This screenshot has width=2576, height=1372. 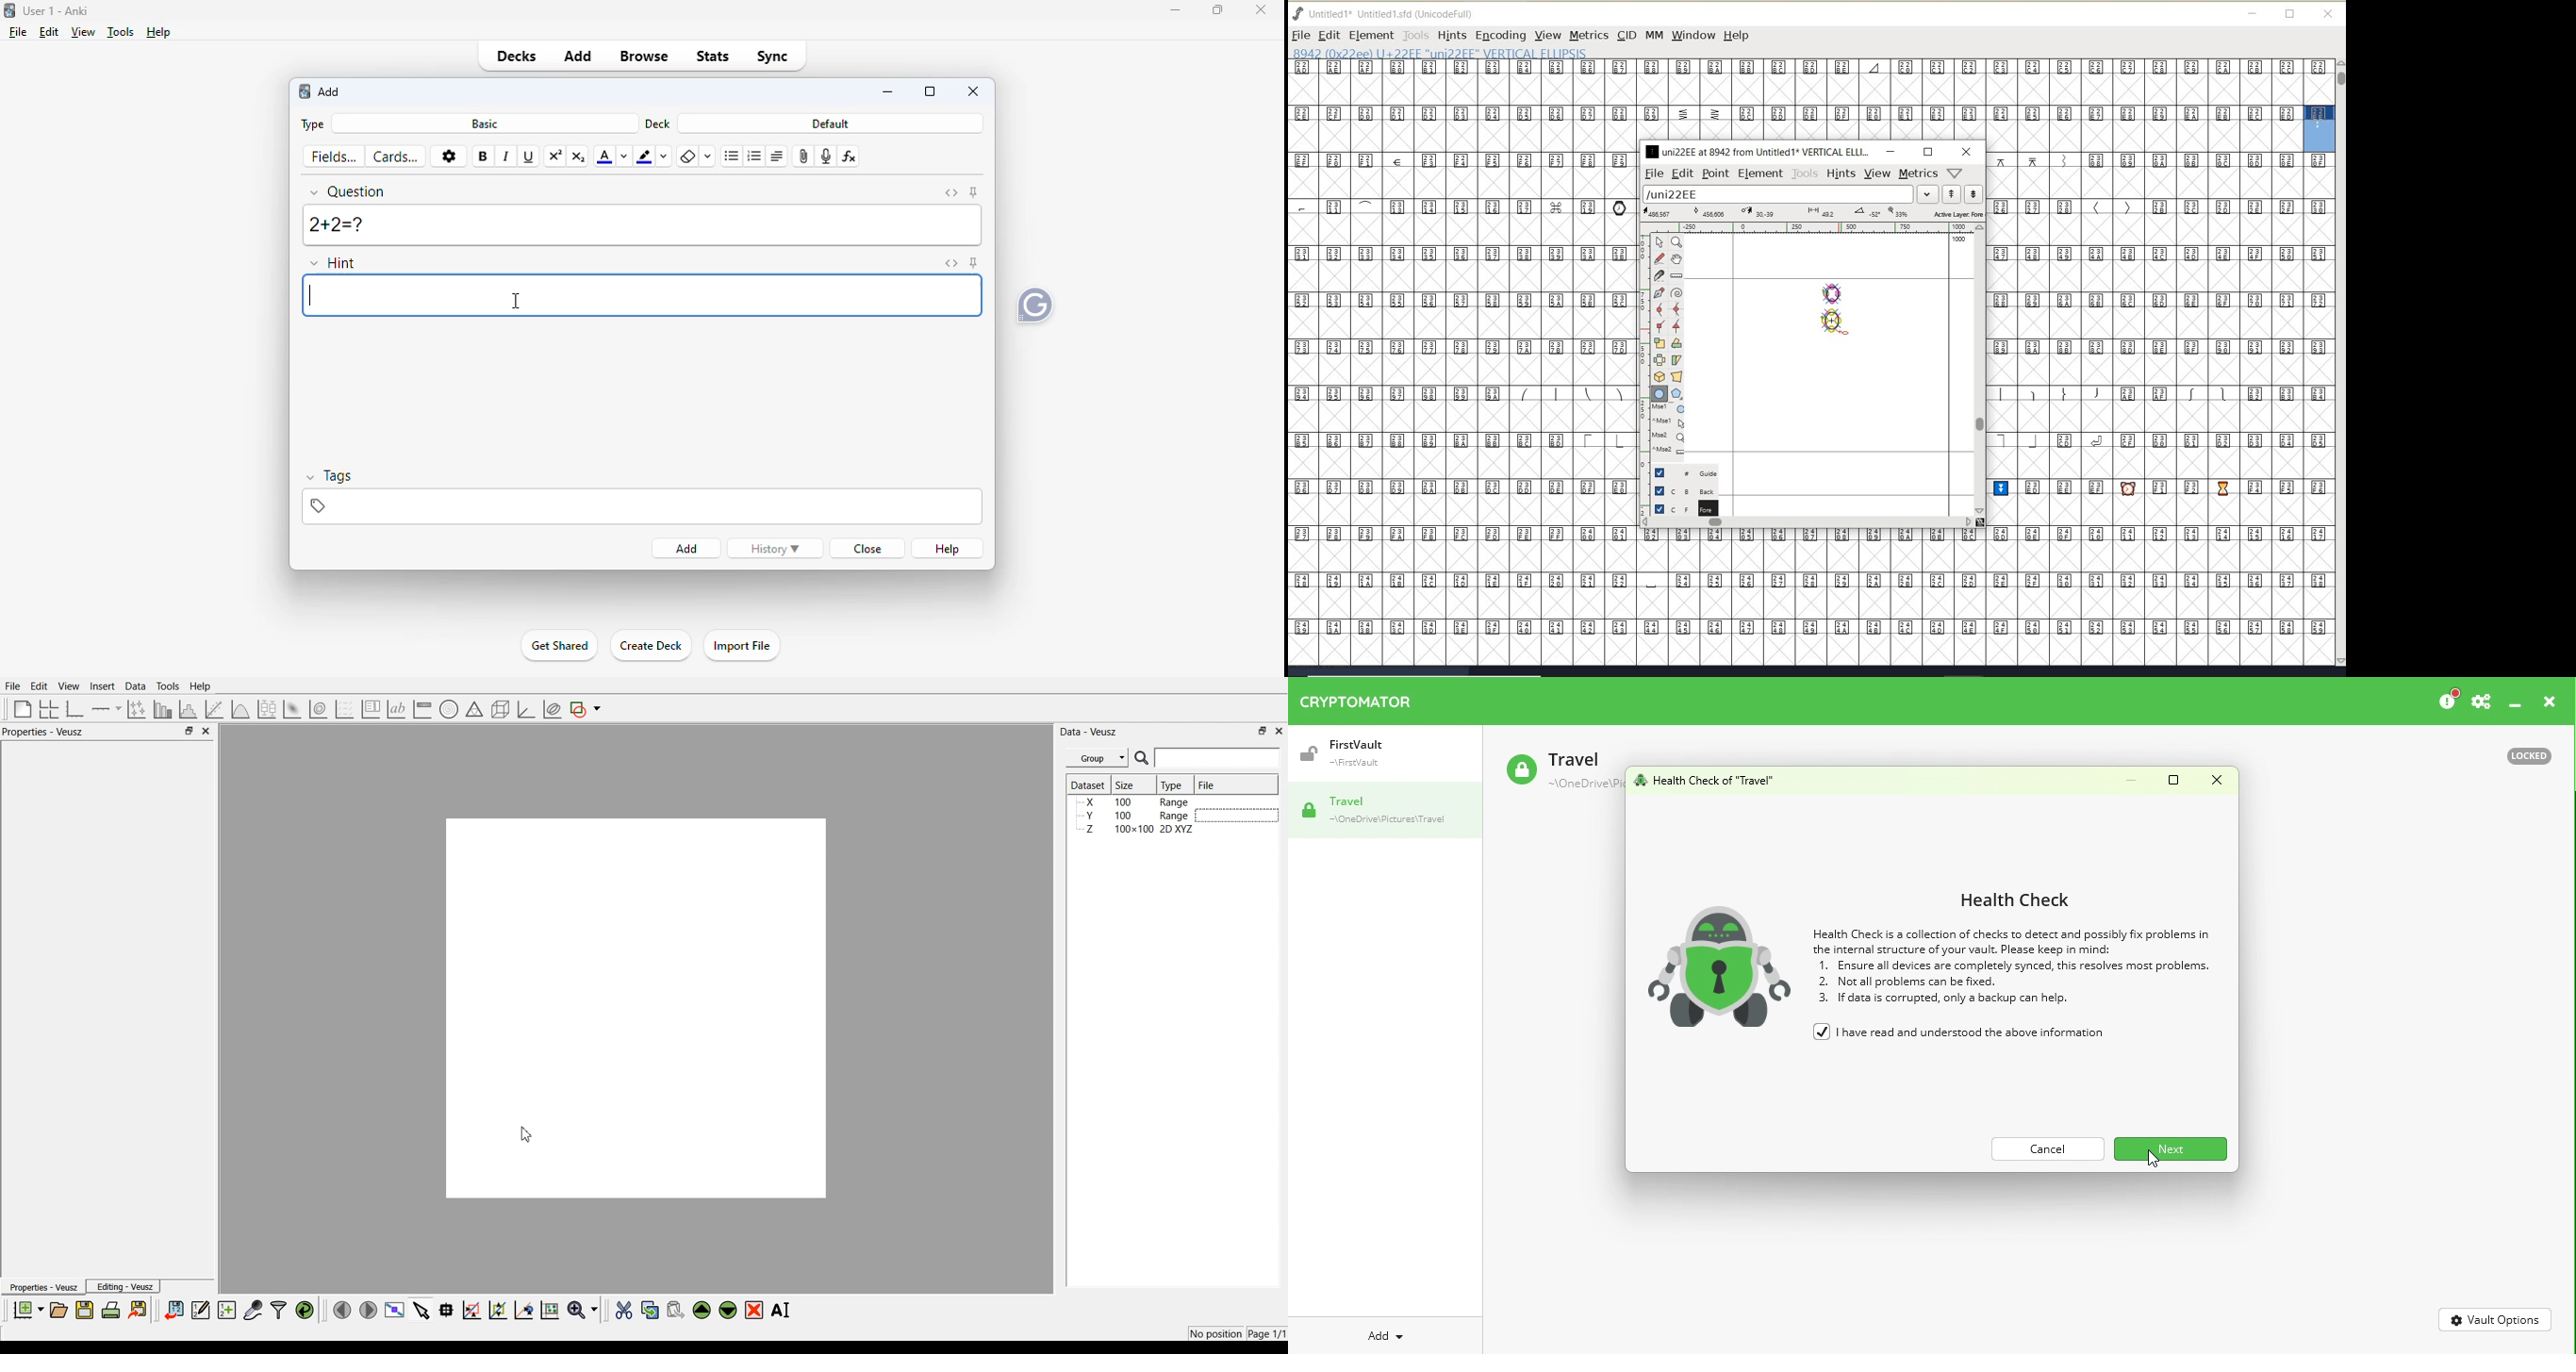 What do you see at coordinates (498, 1310) in the screenshot?
I see `Zoom out of the graph axes` at bounding box center [498, 1310].